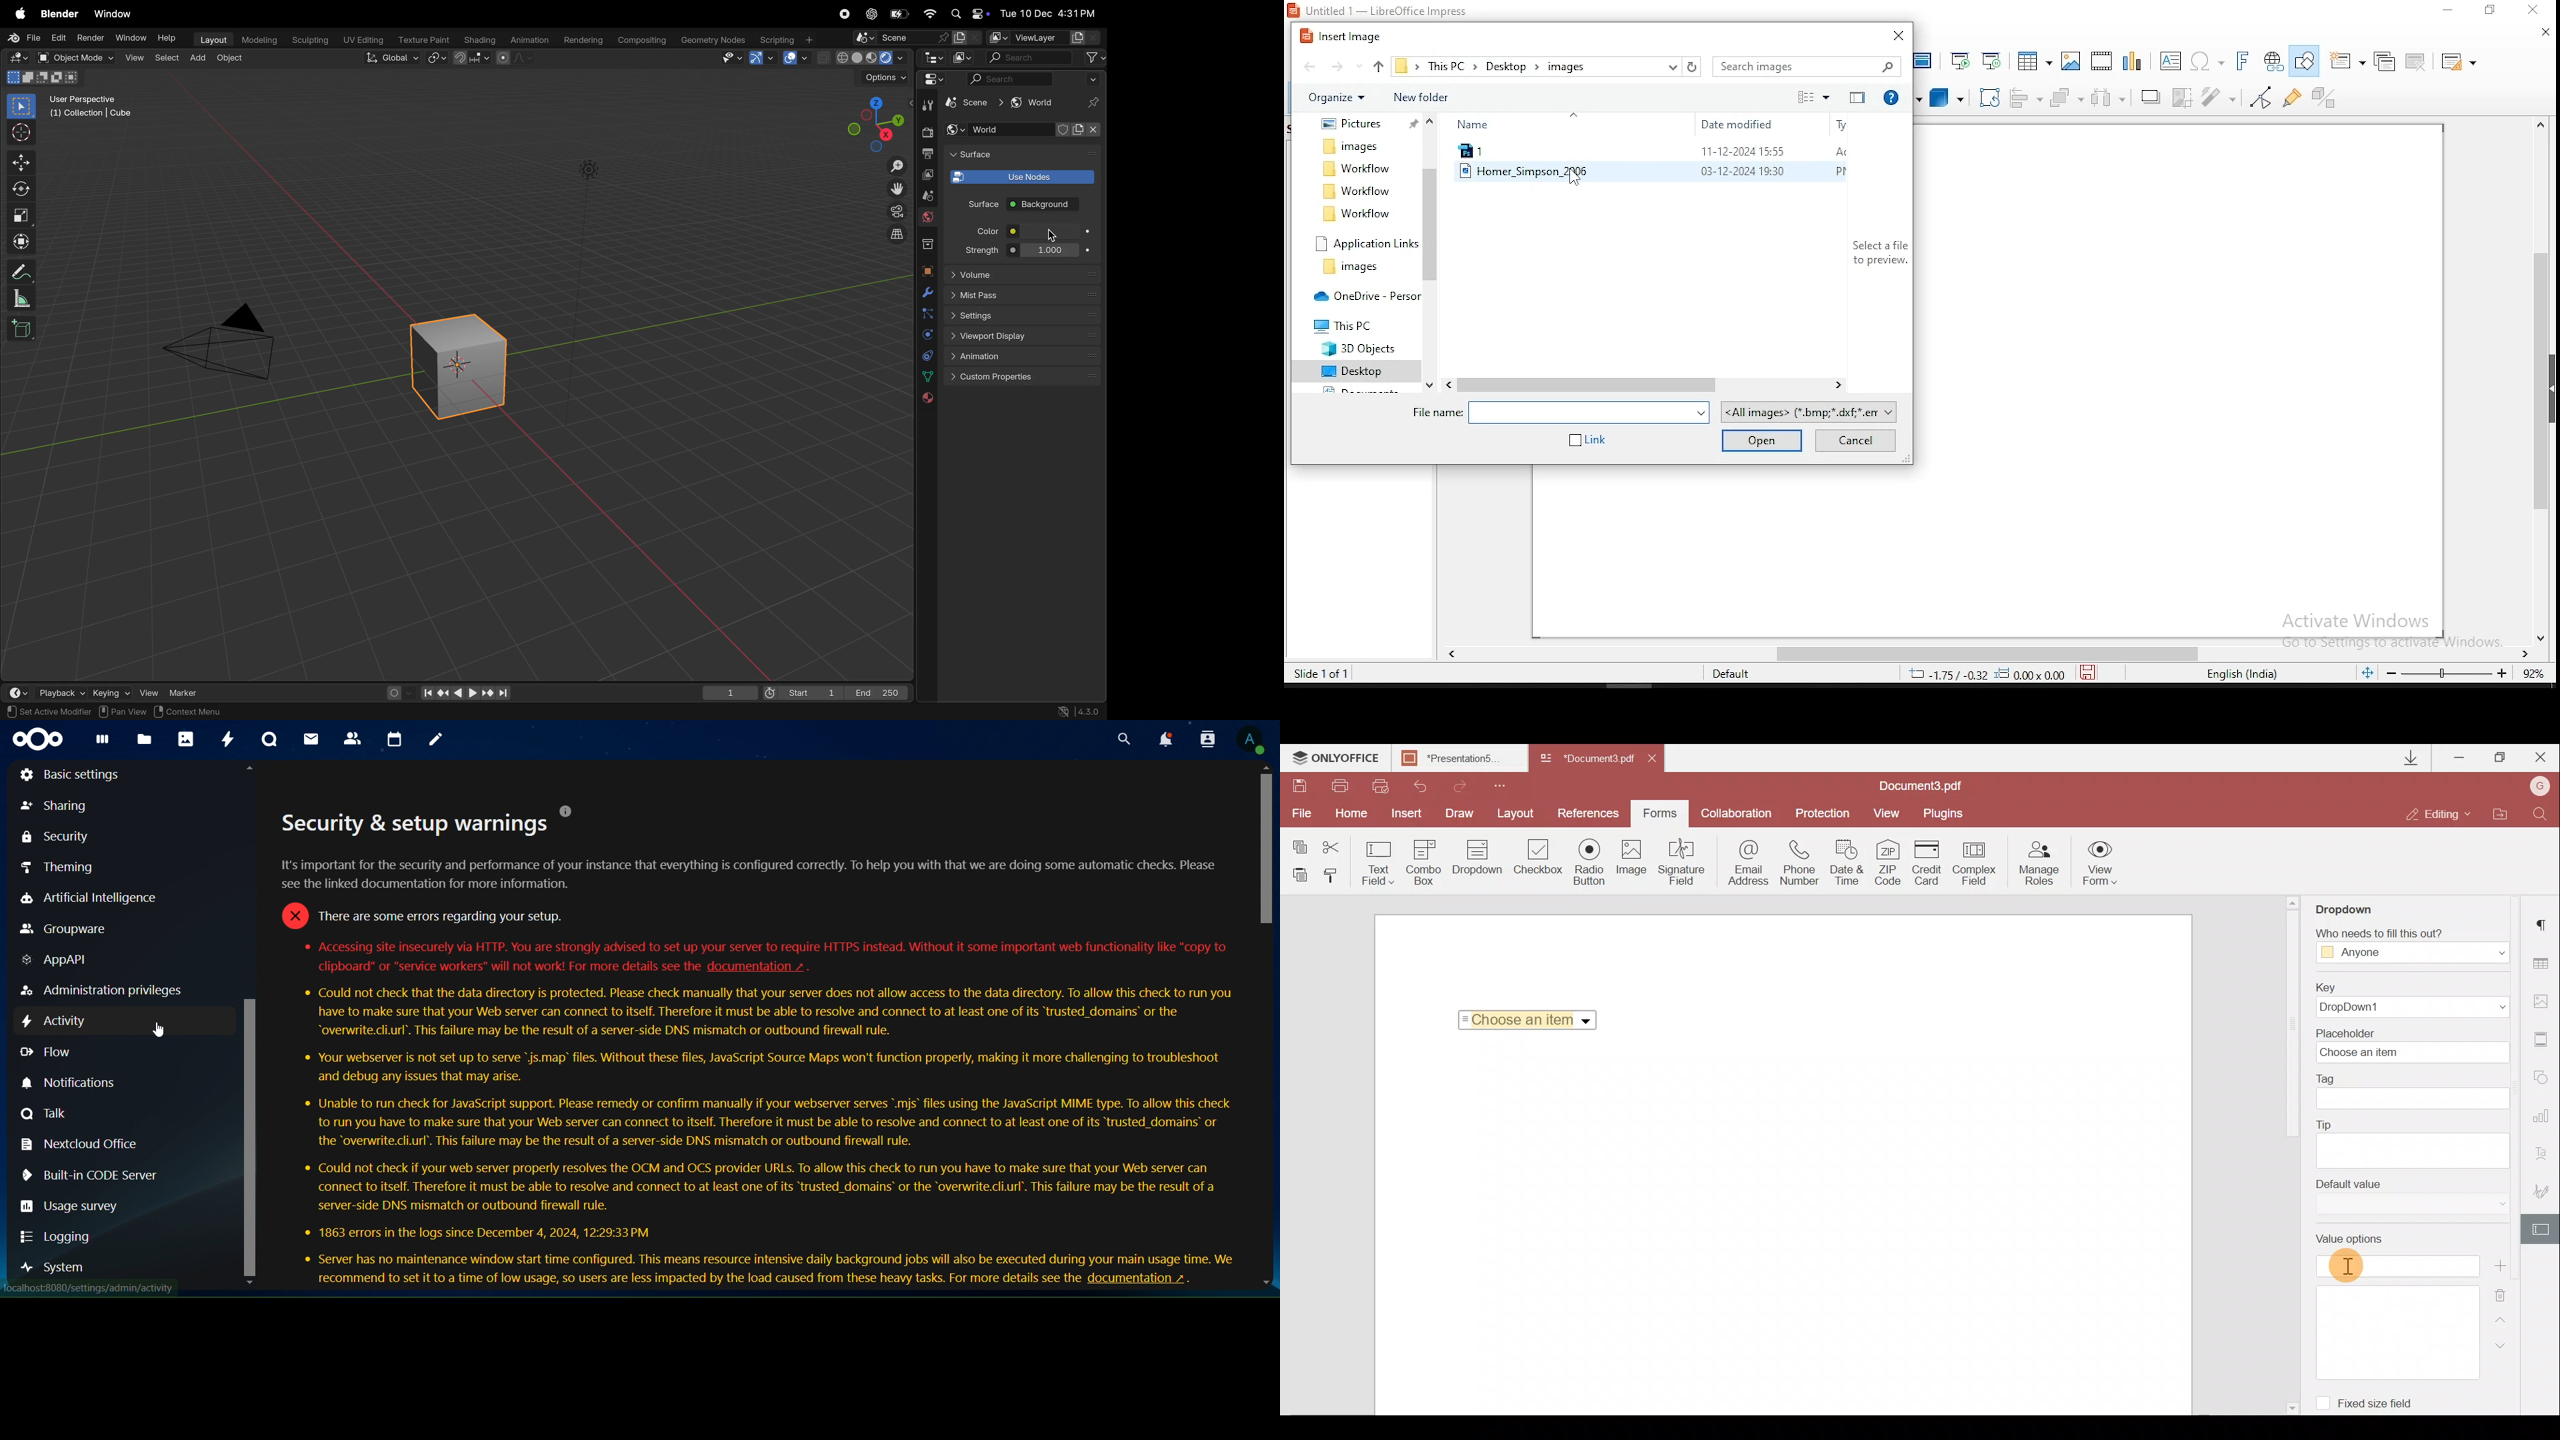 Image resolution: width=2576 pixels, height=1456 pixels. What do you see at coordinates (191, 692) in the screenshot?
I see `marker` at bounding box center [191, 692].